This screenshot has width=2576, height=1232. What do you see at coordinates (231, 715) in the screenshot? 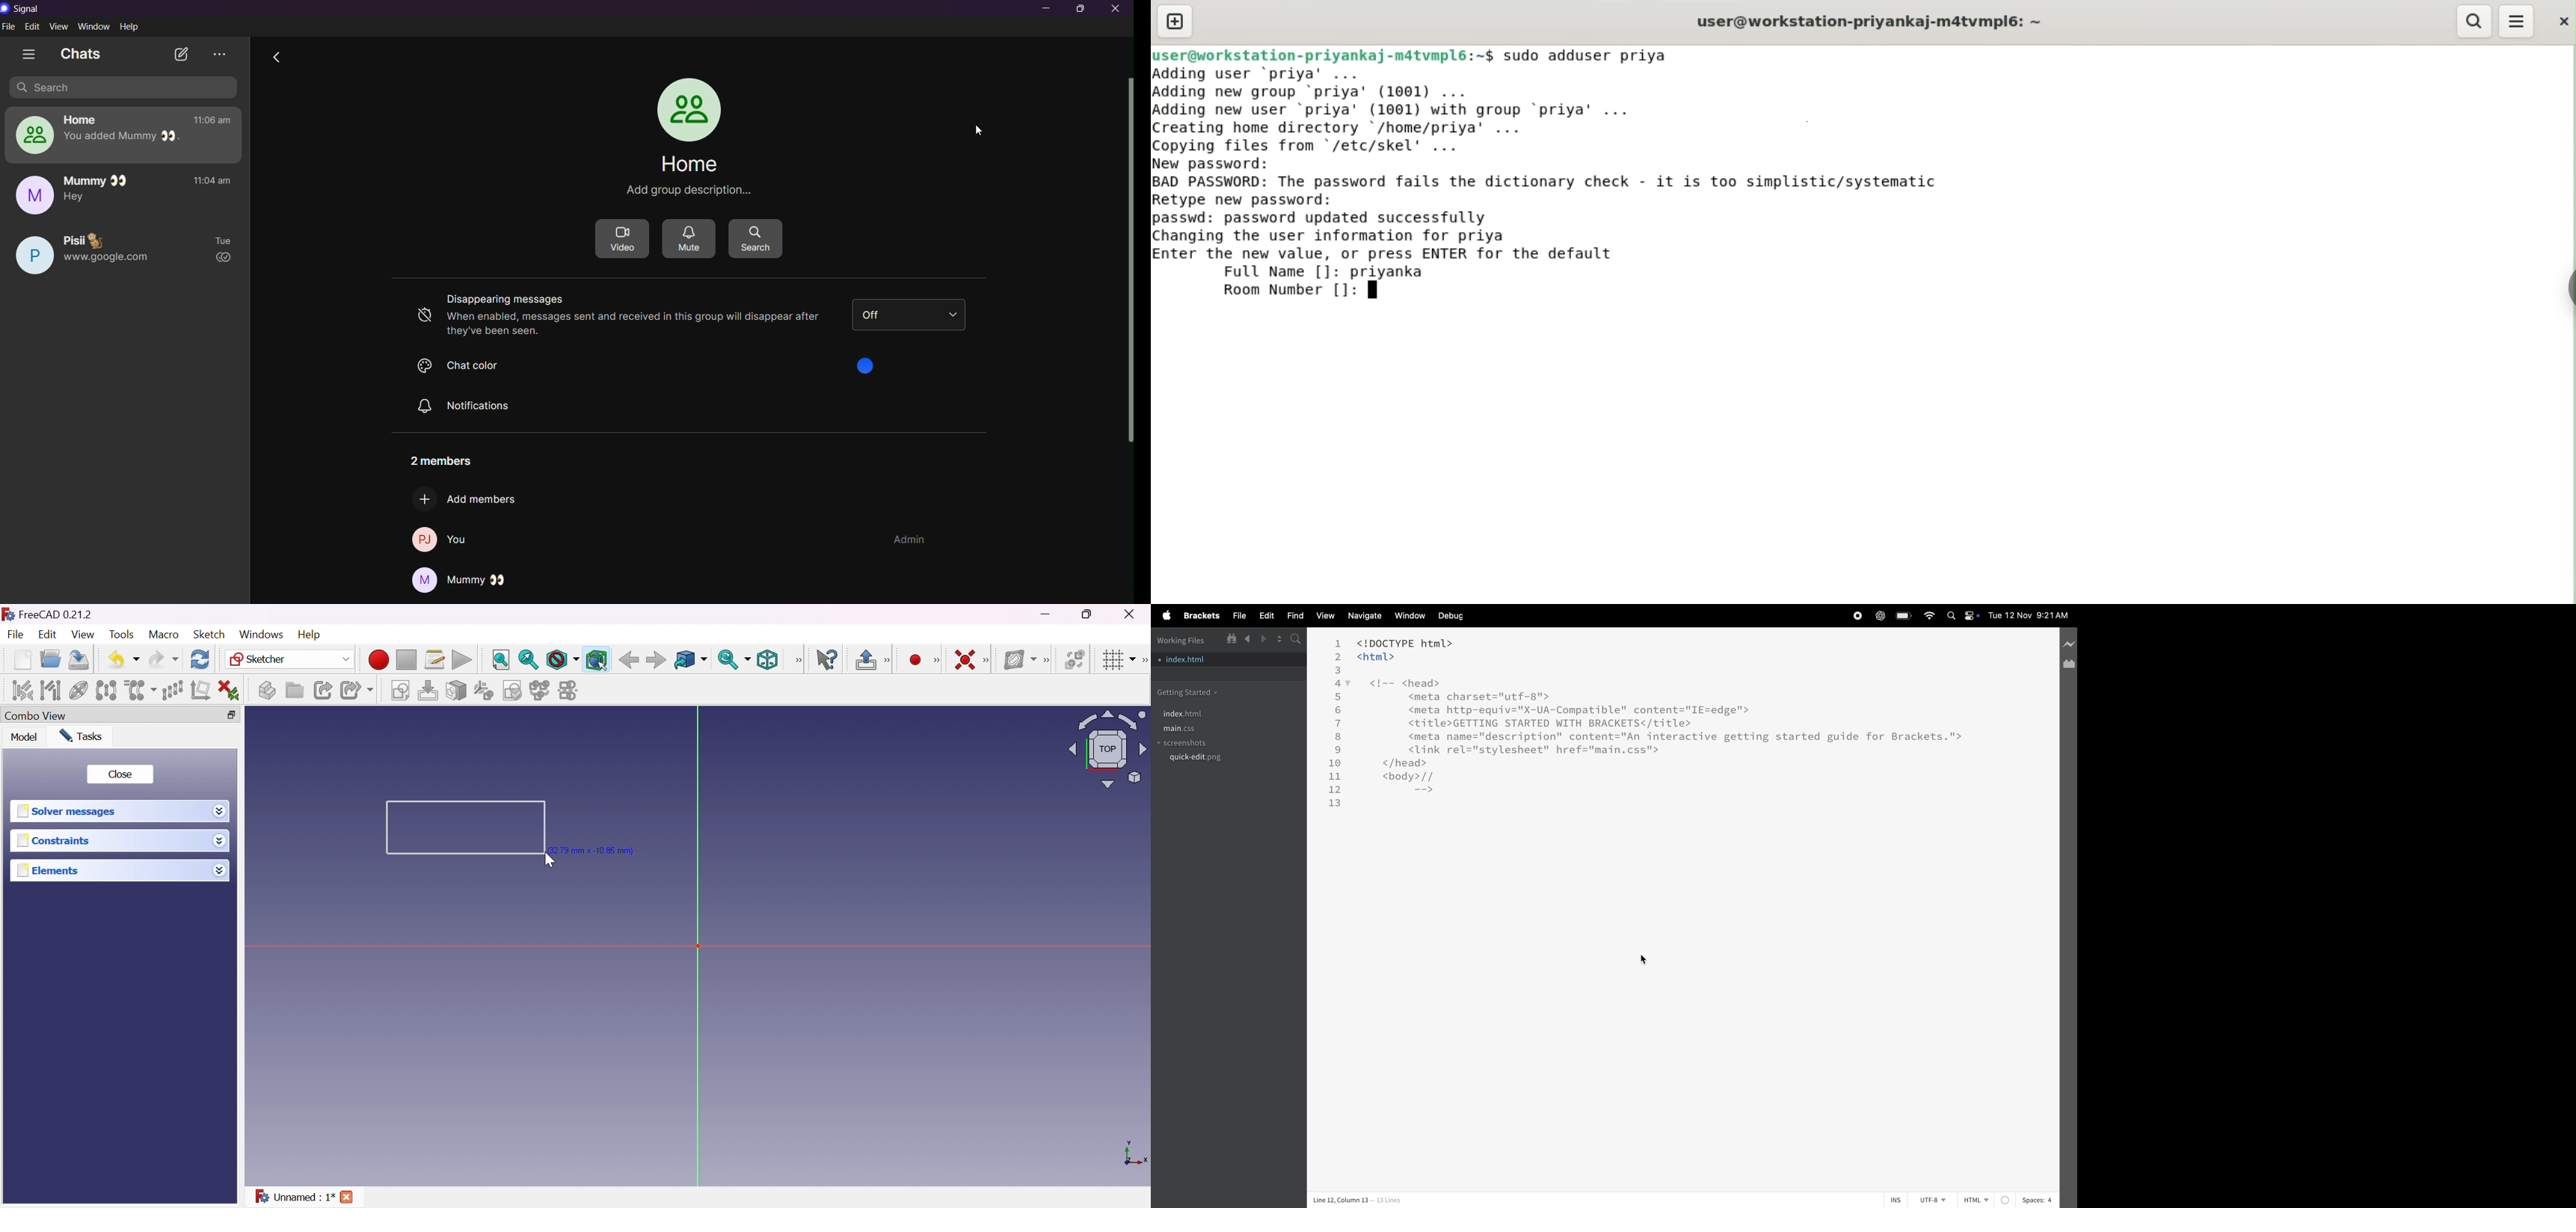
I see `Restore down` at bounding box center [231, 715].